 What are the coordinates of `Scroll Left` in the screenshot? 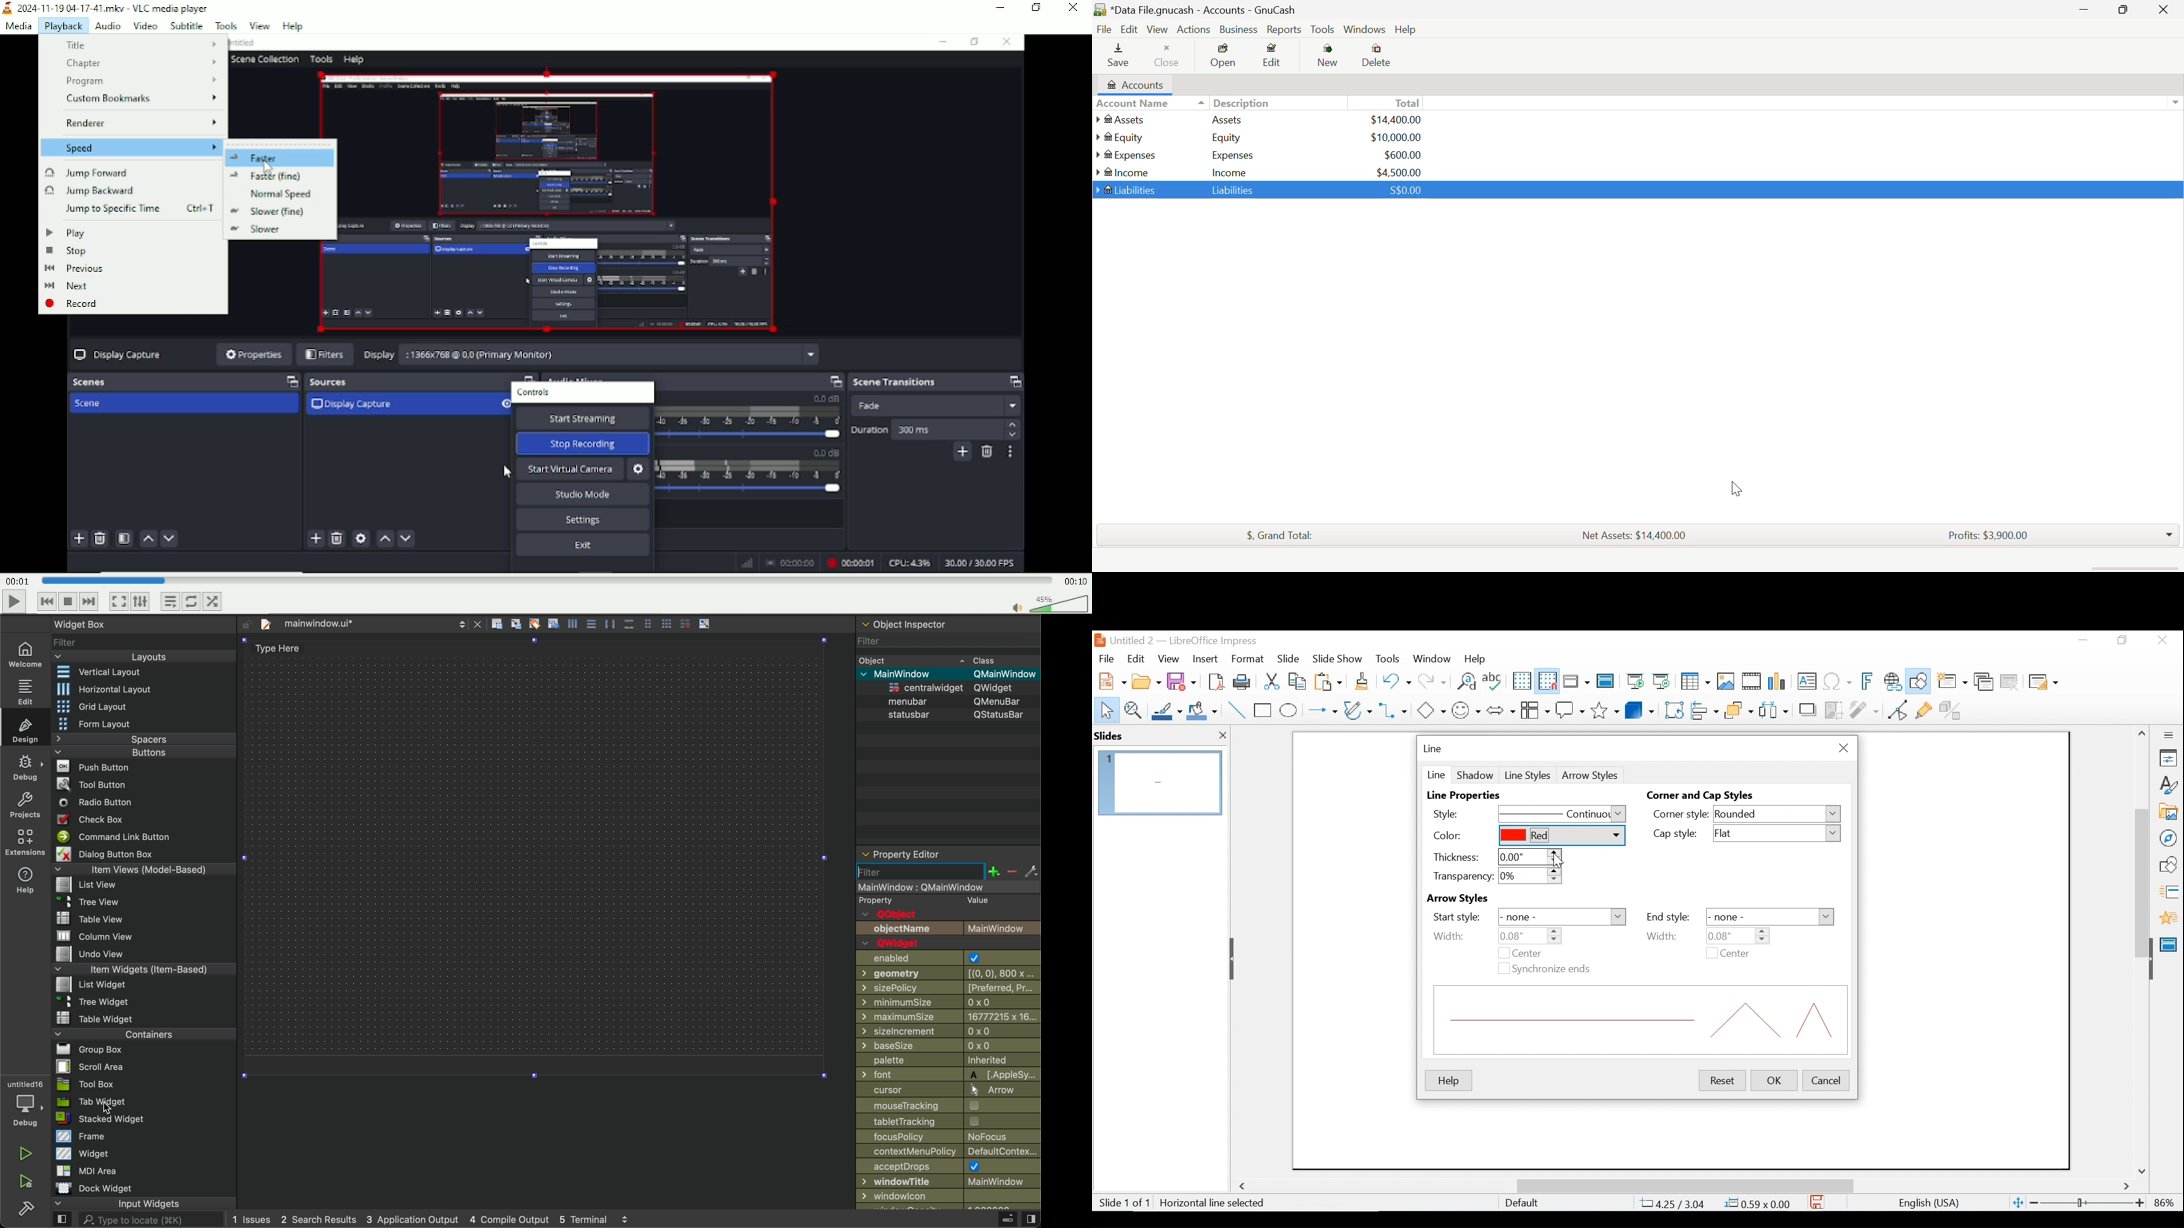 It's located at (1244, 1186).